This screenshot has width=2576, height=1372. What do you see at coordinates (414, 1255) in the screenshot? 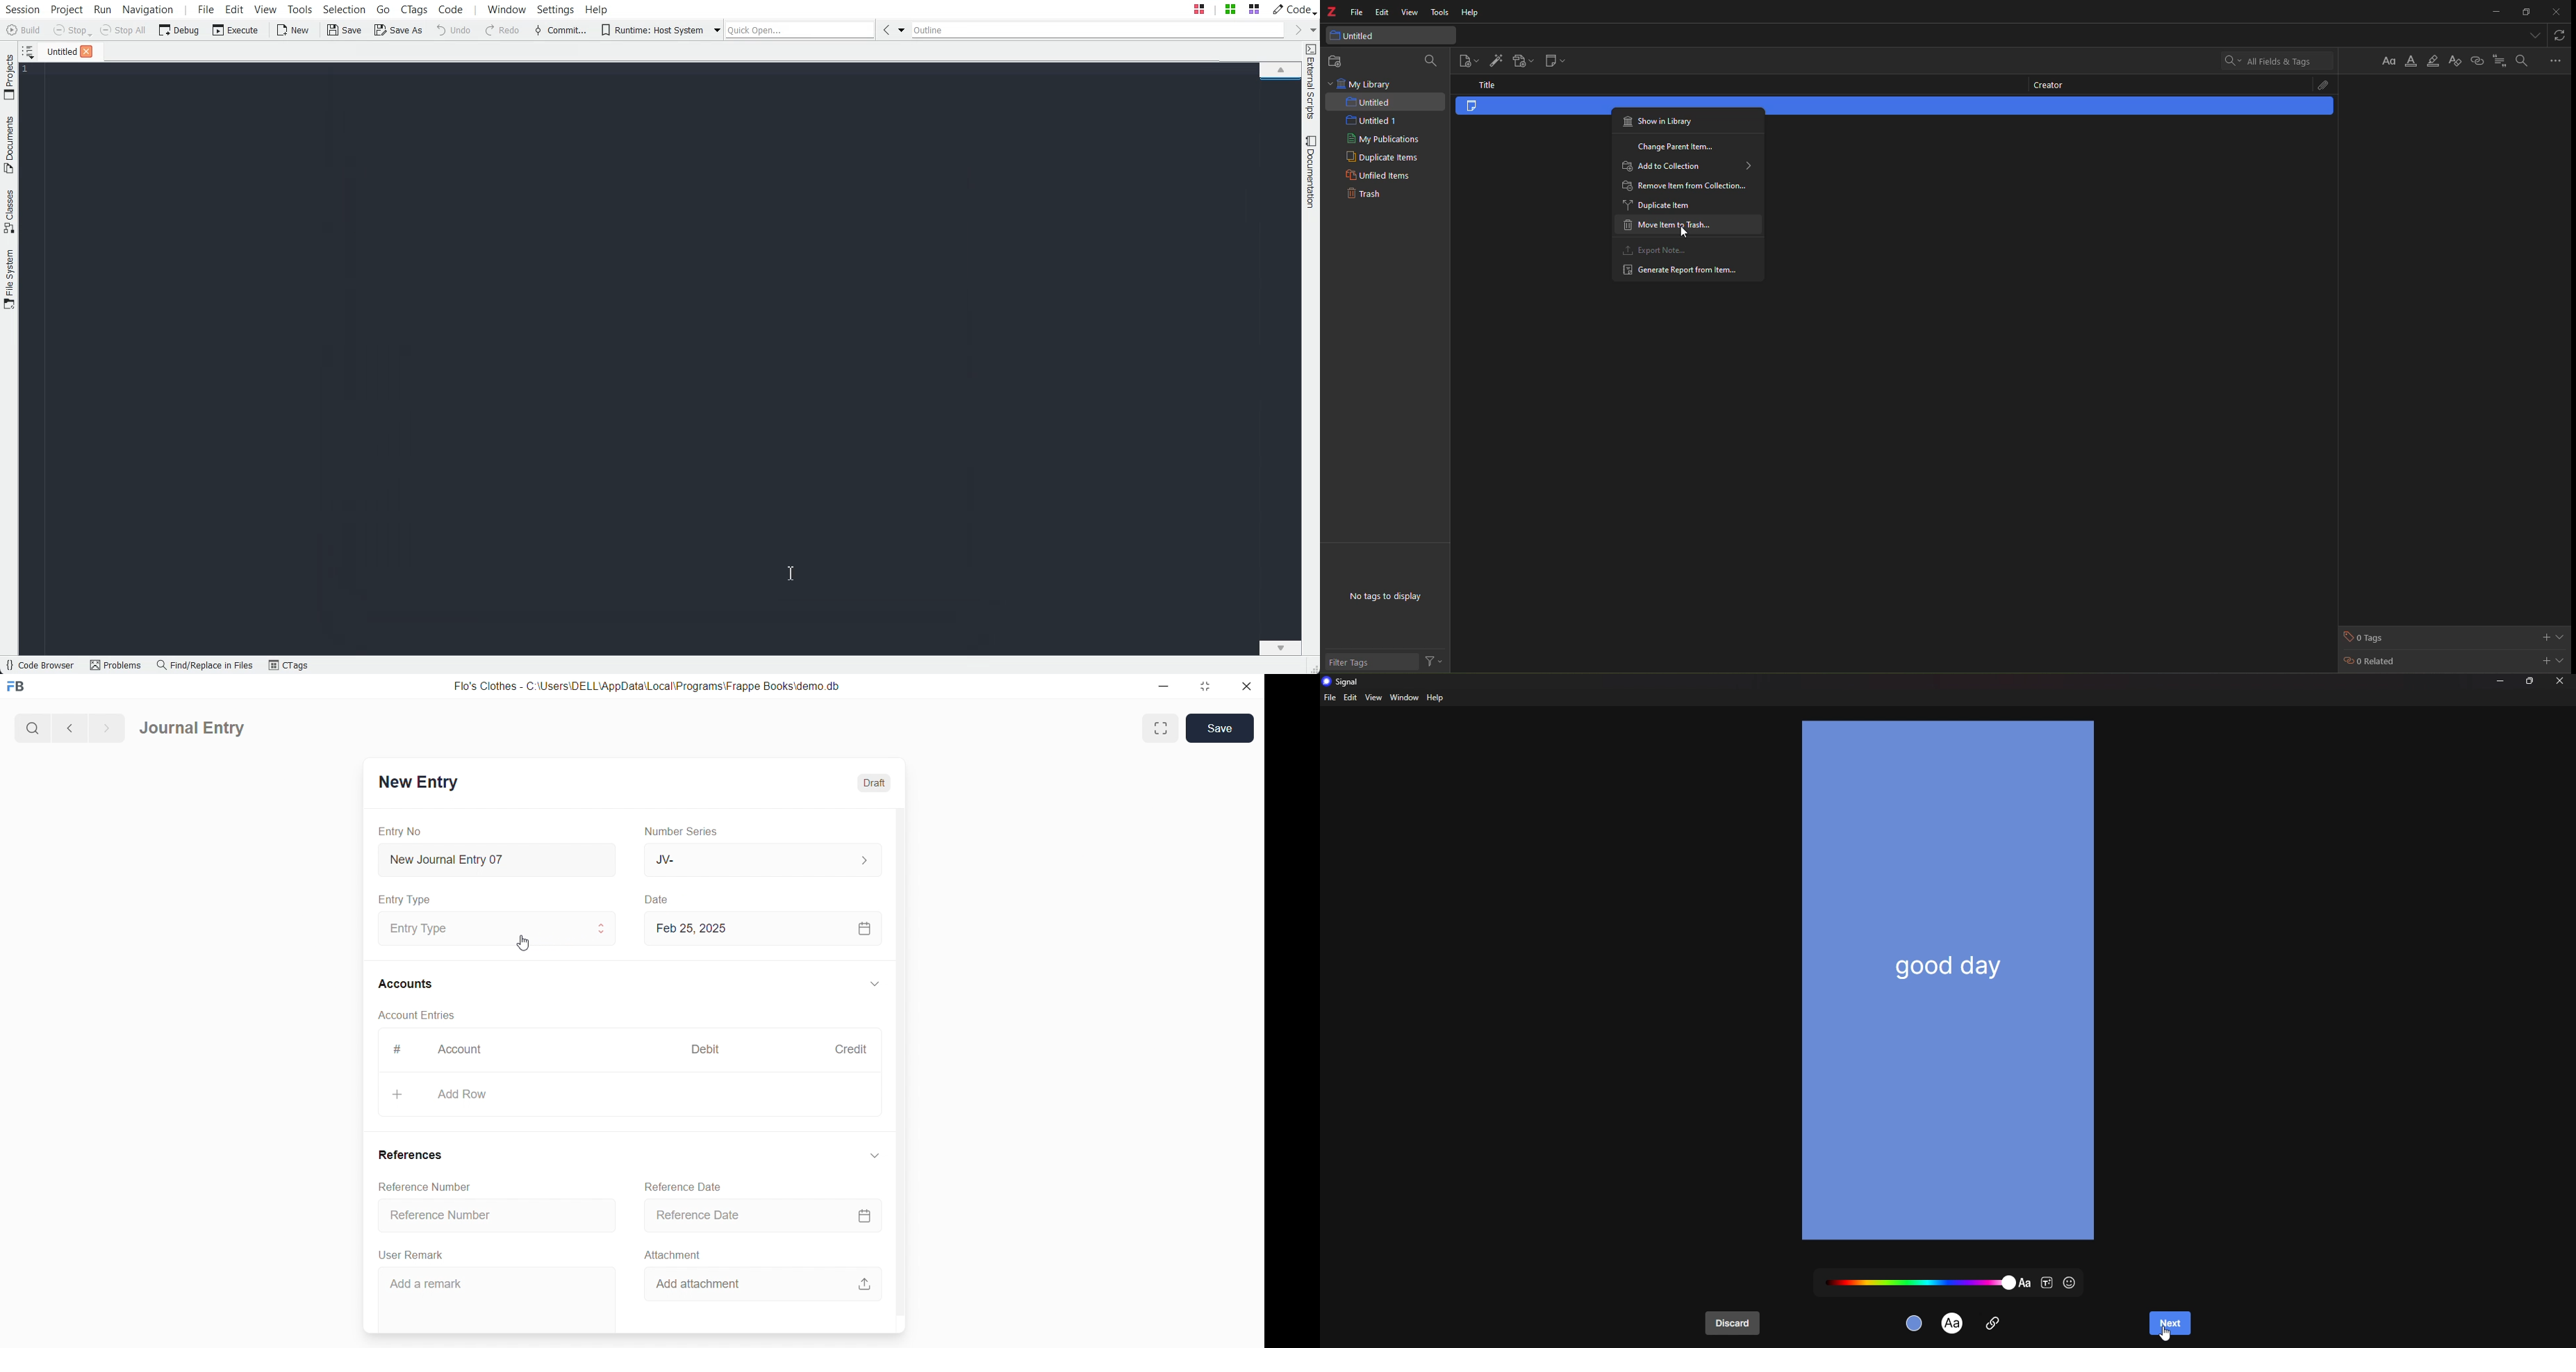
I see `User Remark` at bounding box center [414, 1255].